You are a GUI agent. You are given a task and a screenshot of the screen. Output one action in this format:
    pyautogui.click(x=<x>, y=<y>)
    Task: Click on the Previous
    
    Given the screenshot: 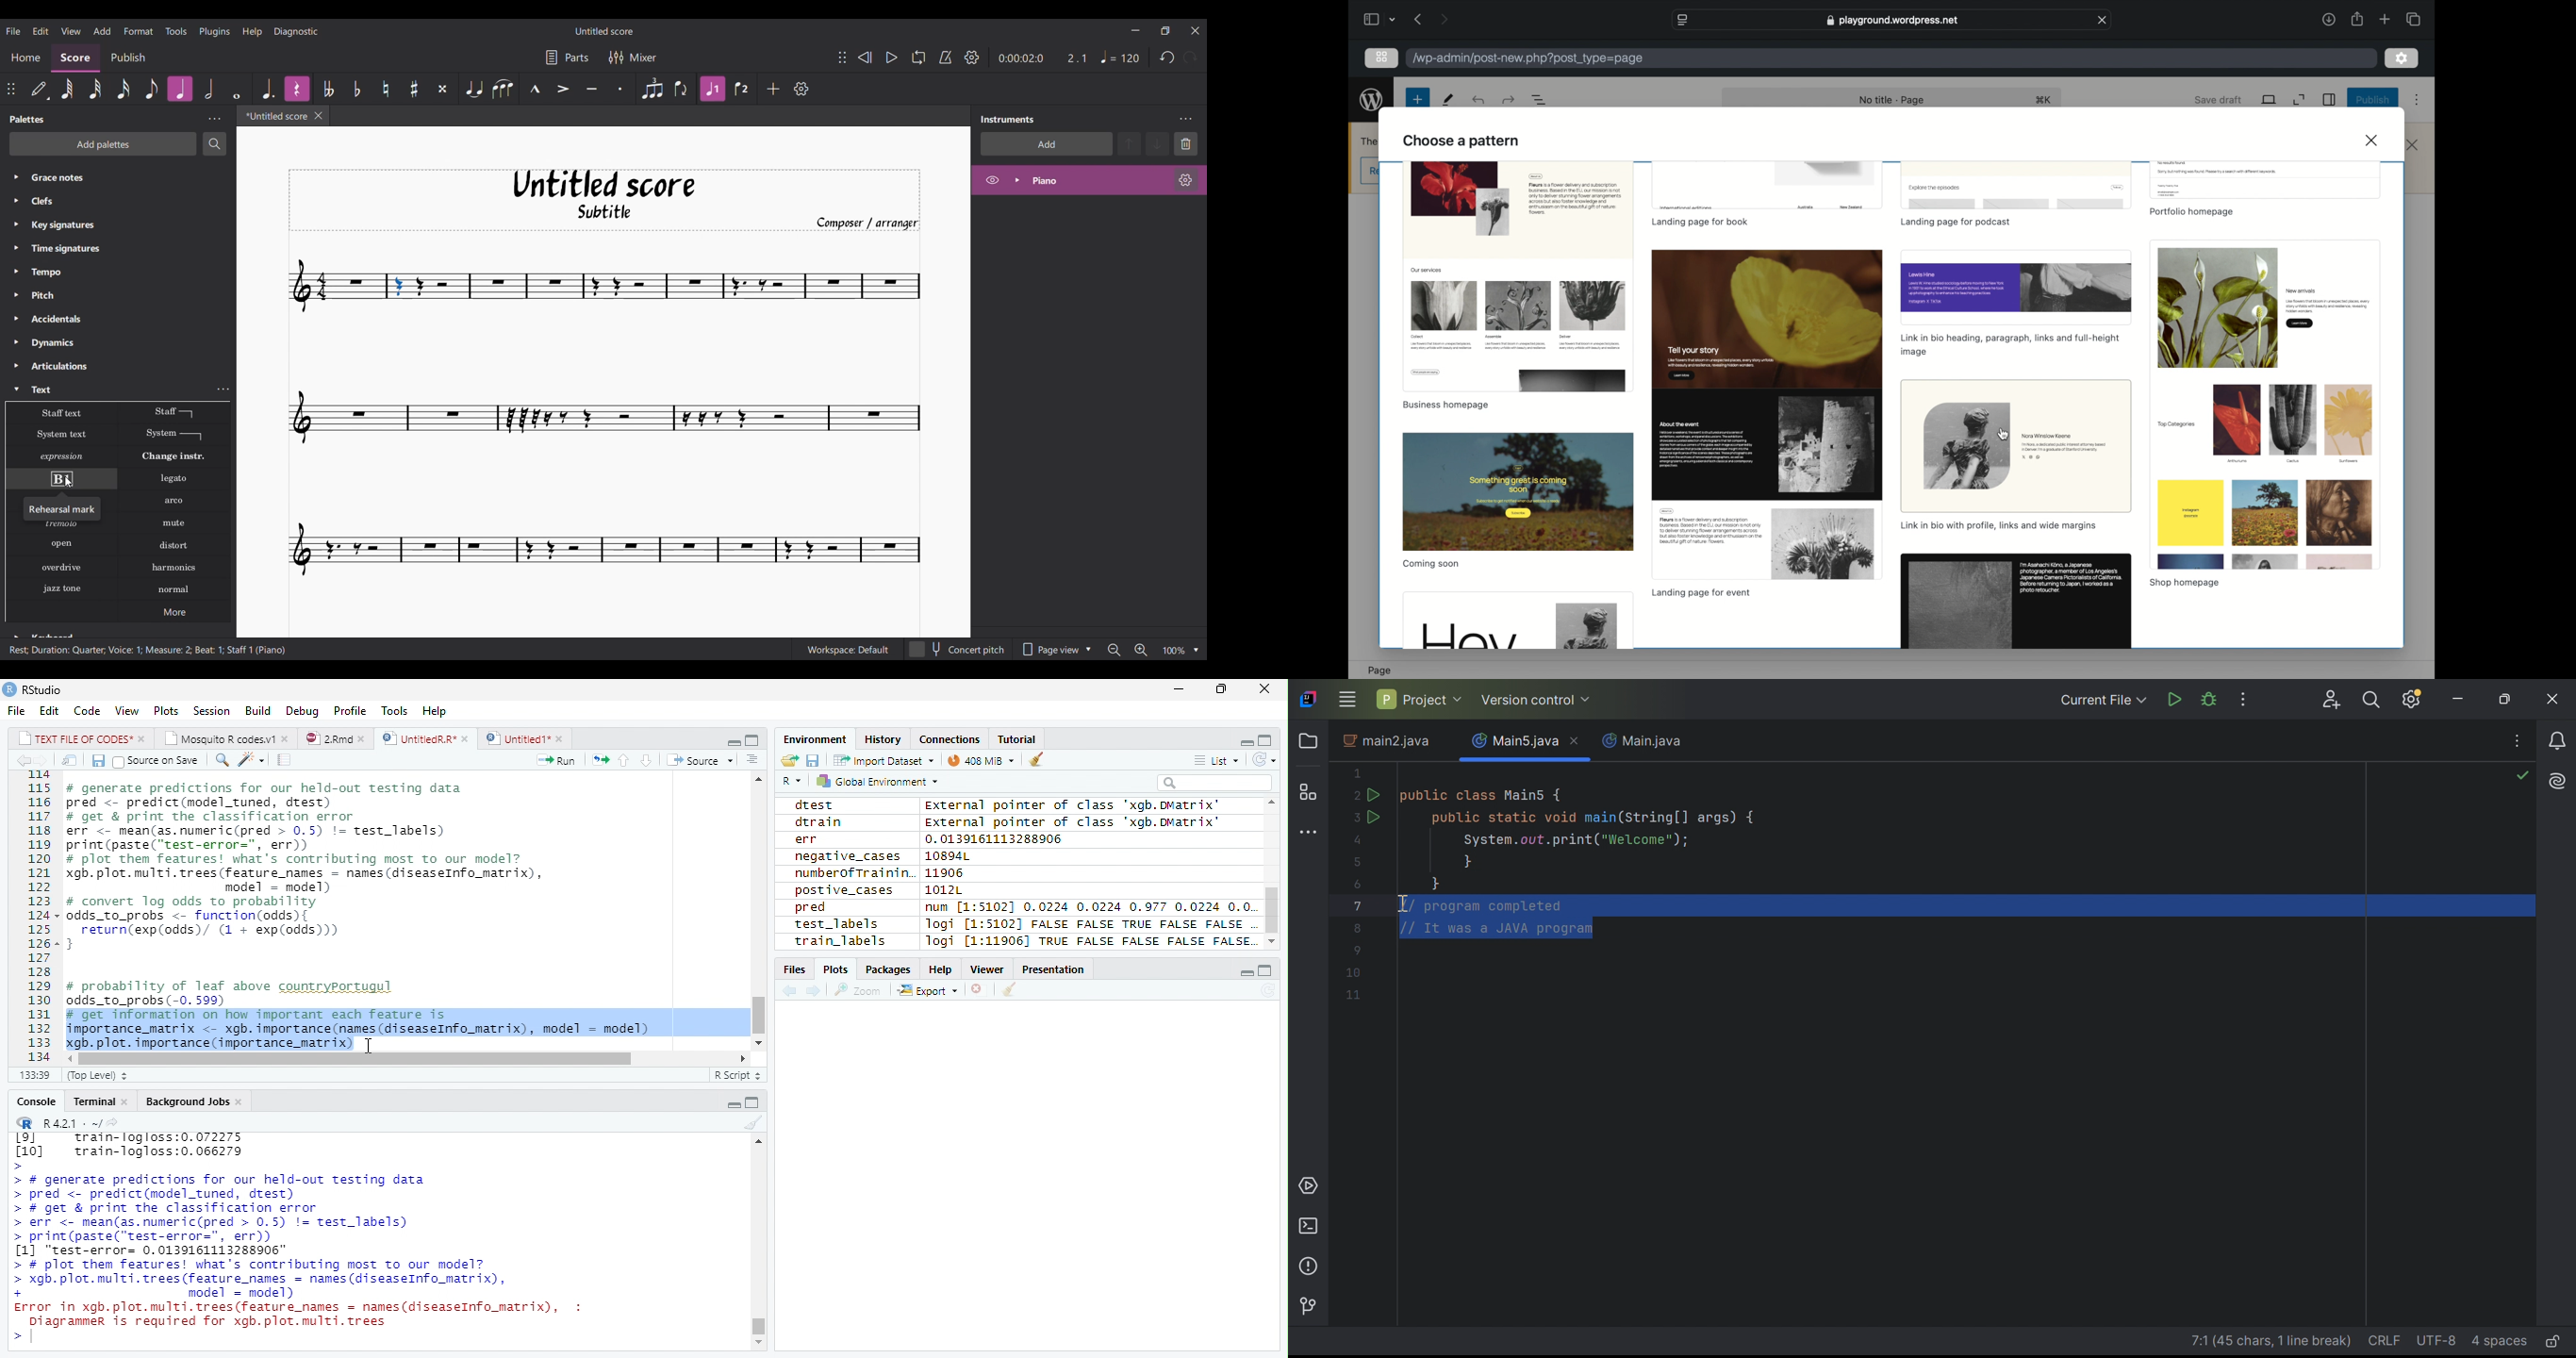 What is the action you would take?
    pyautogui.click(x=22, y=761)
    